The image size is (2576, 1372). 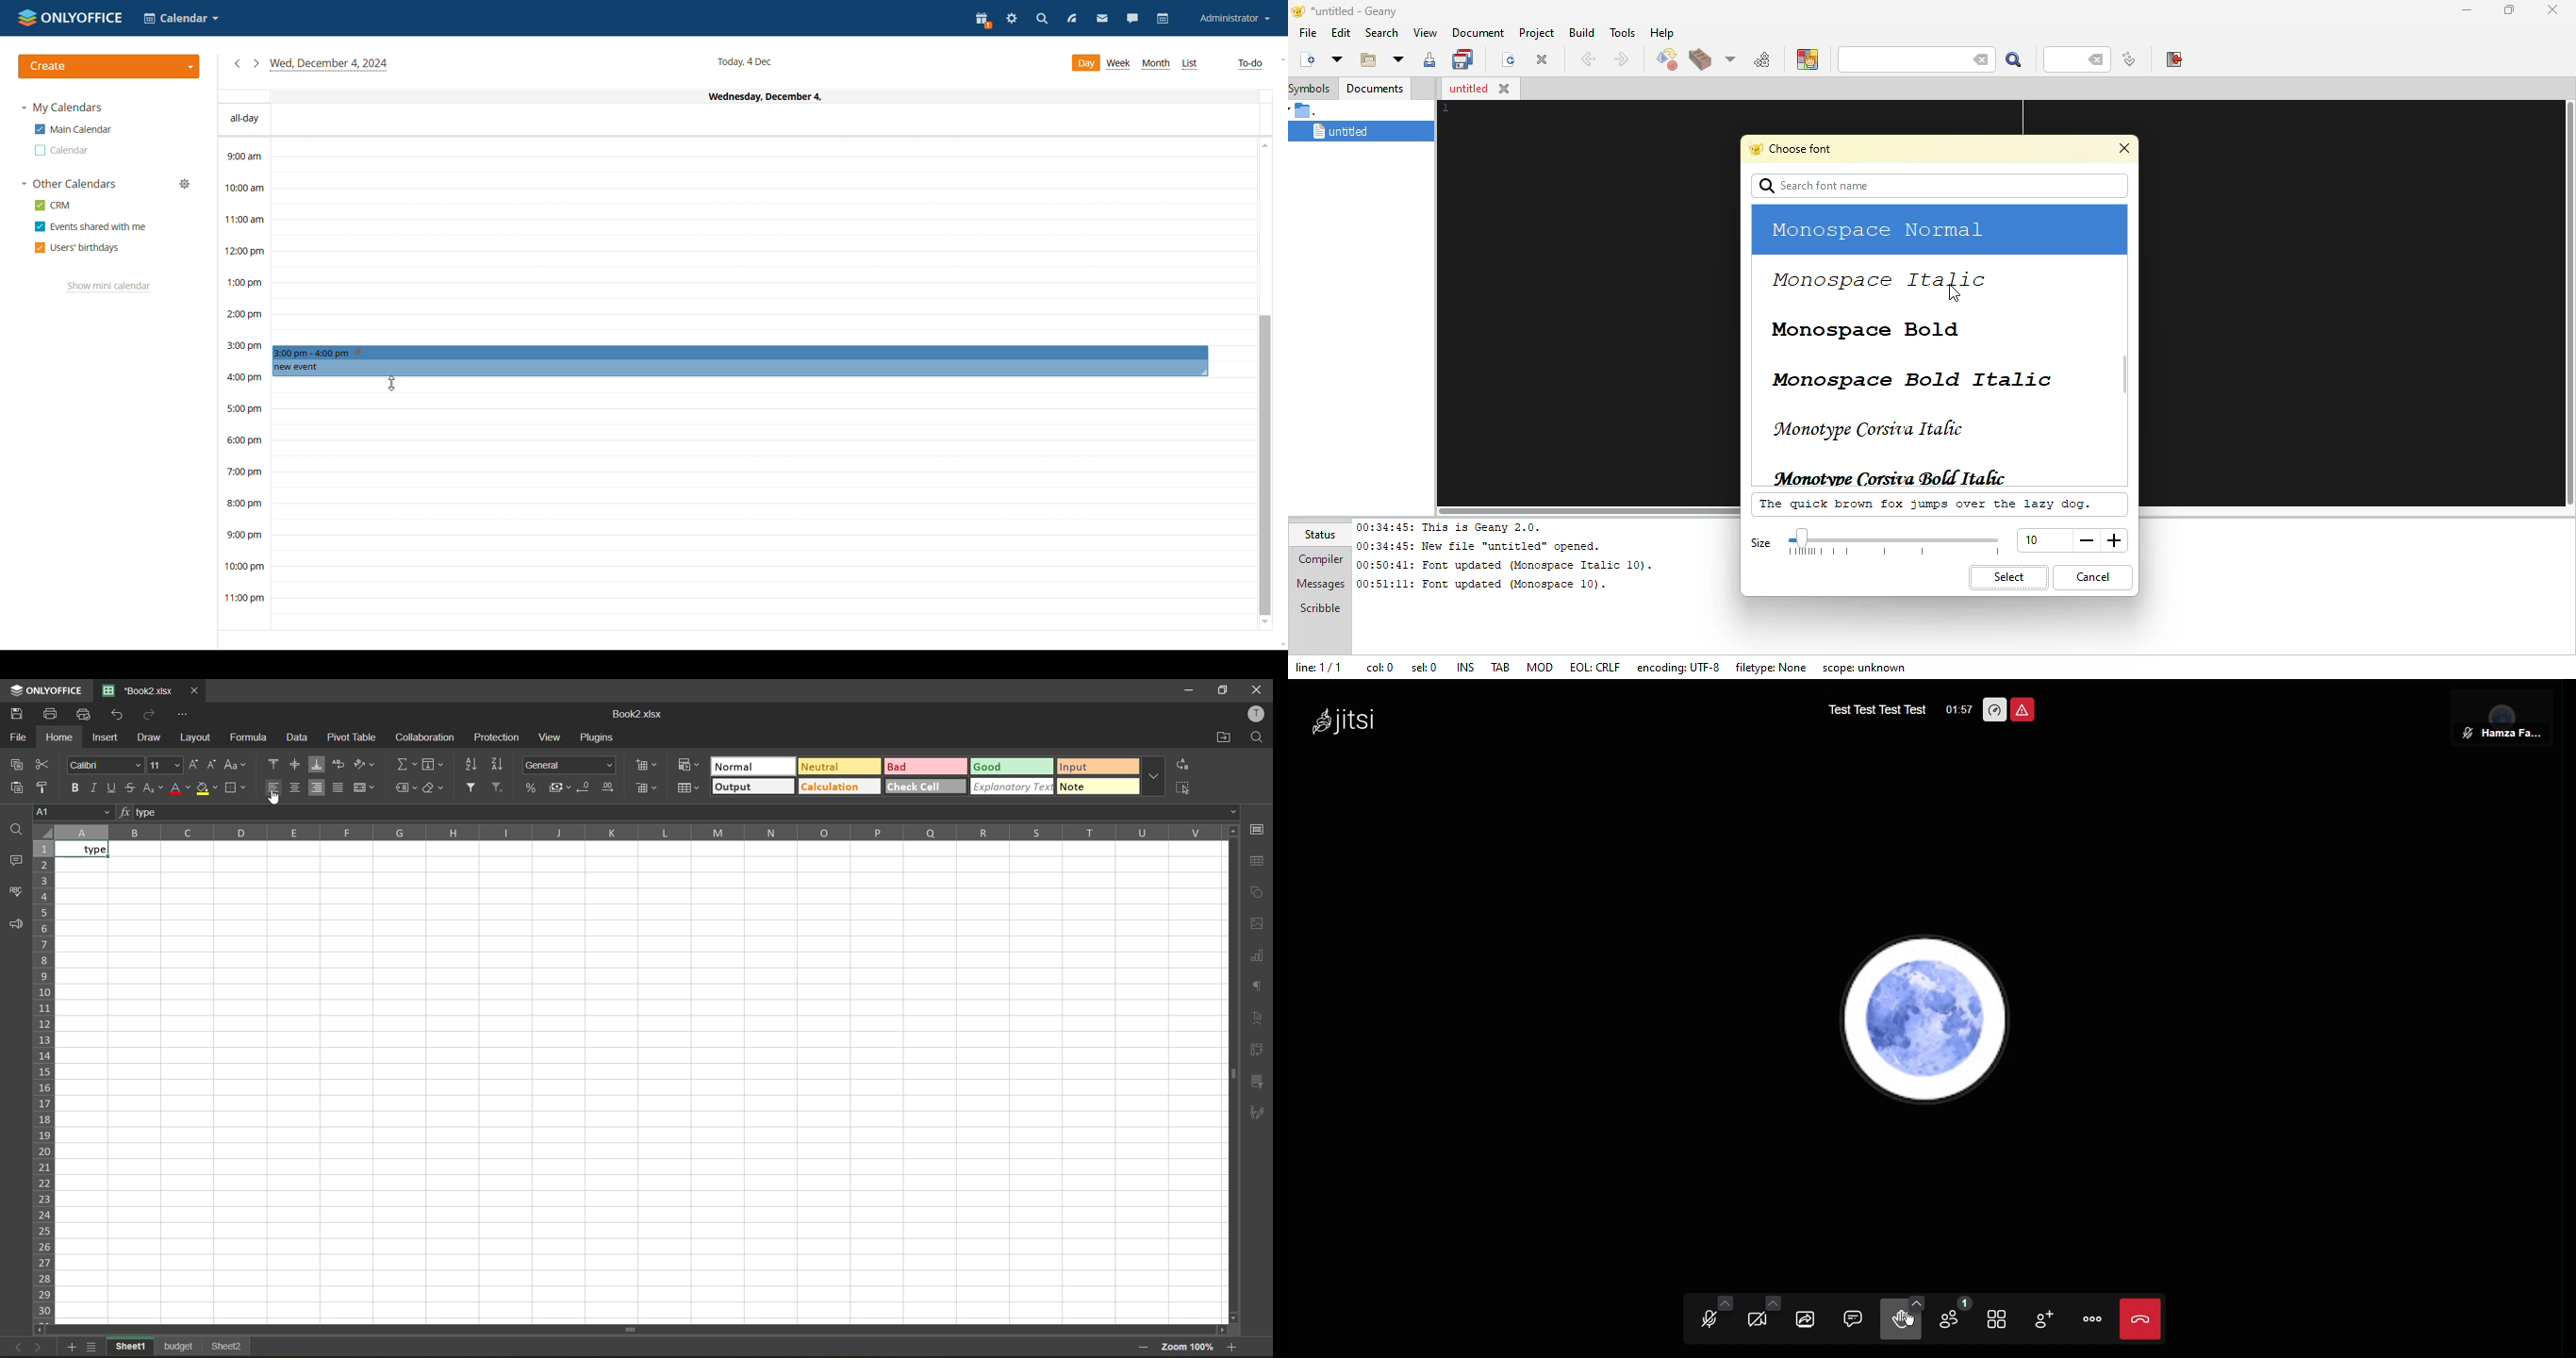 What do you see at coordinates (1225, 690) in the screenshot?
I see `maximize` at bounding box center [1225, 690].